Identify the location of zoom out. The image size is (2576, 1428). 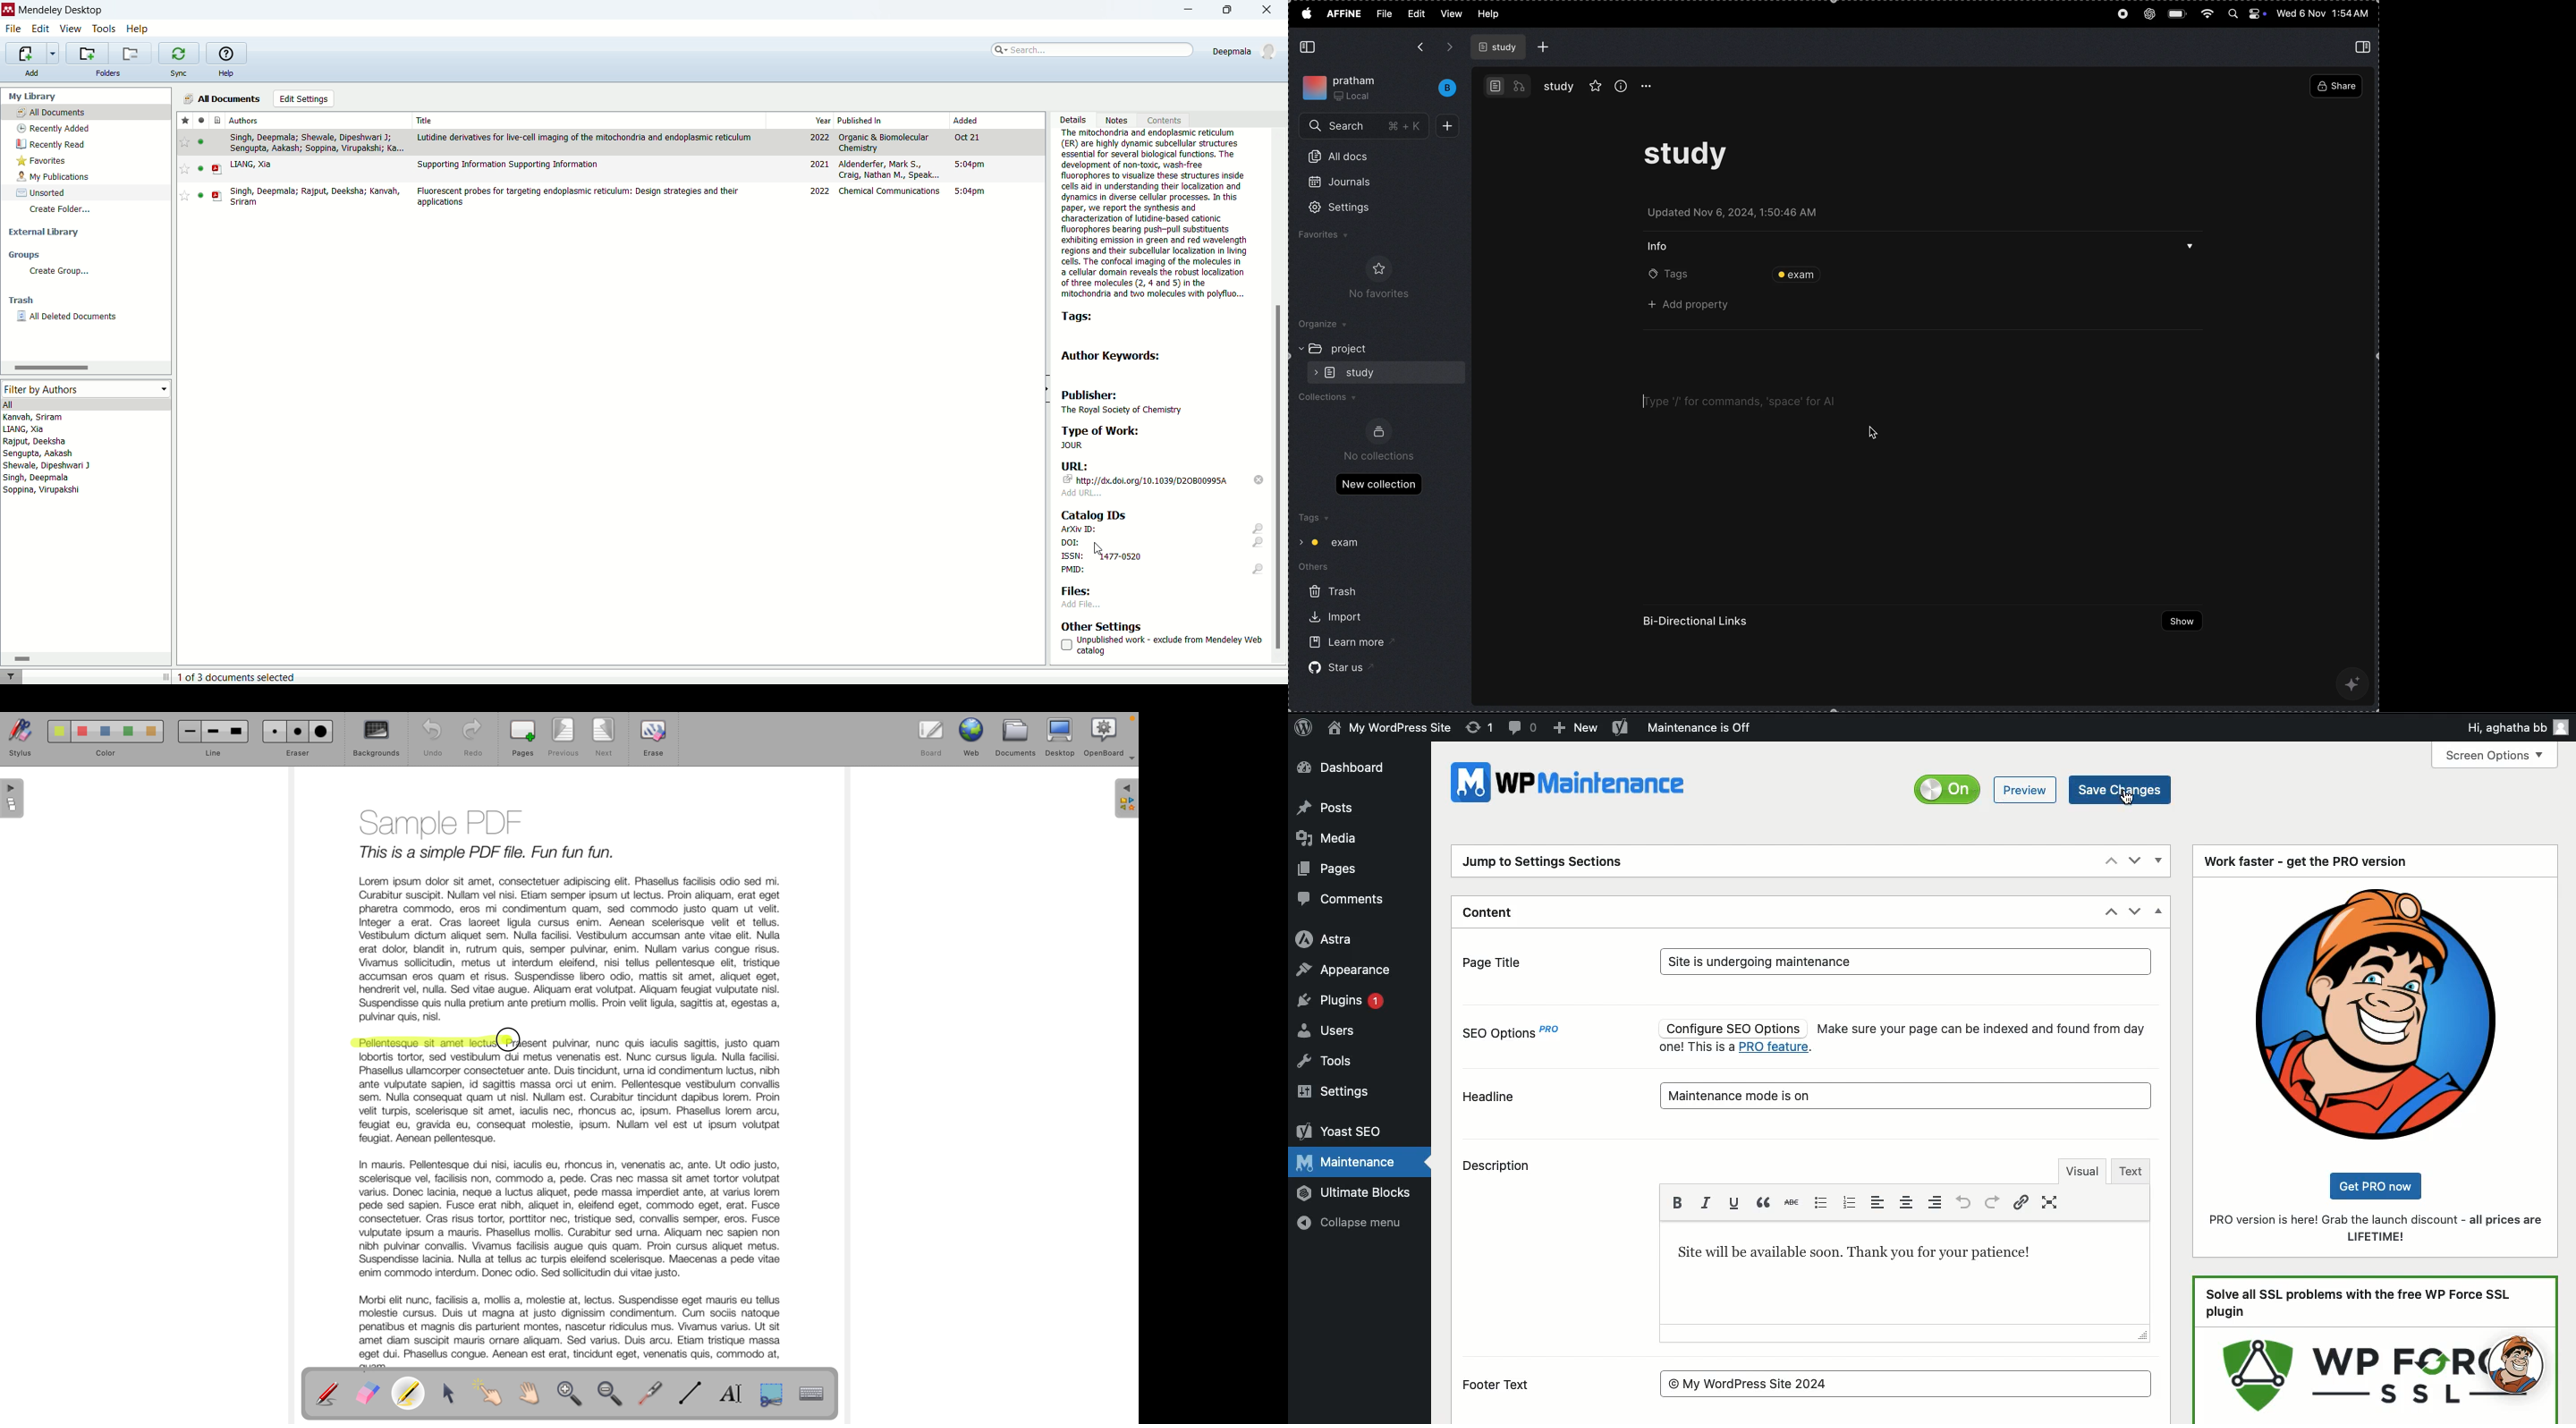
(613, 1396).